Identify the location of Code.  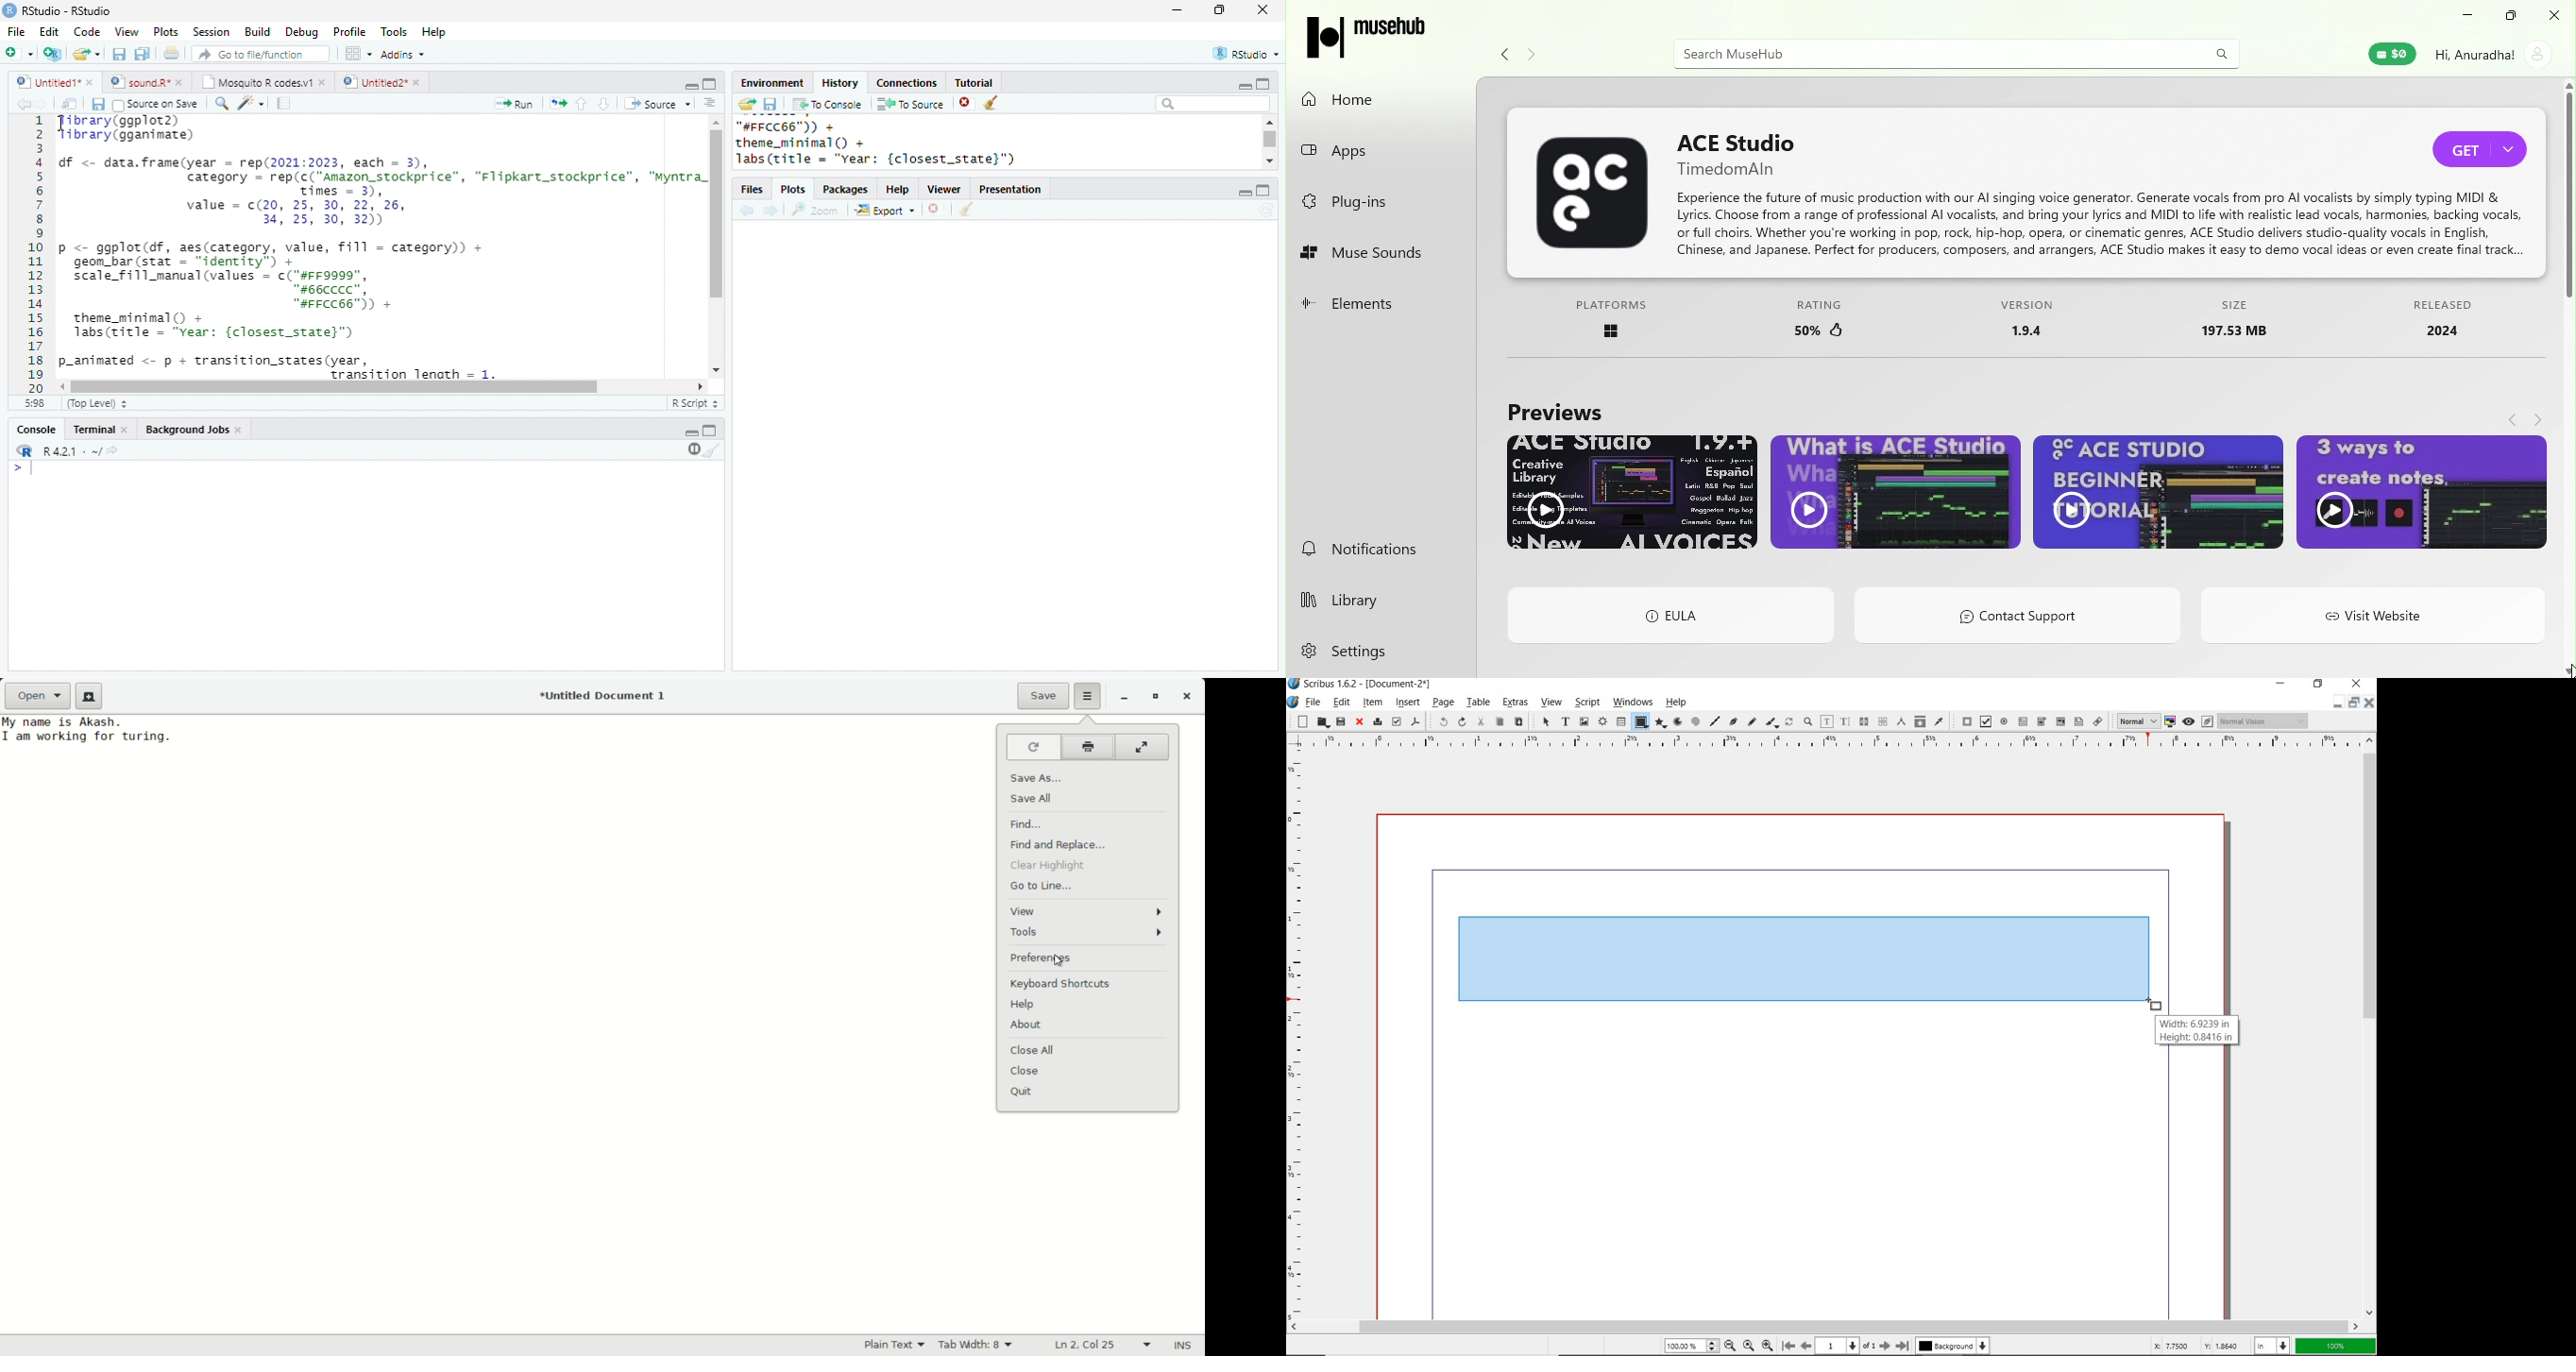
(88, 31).